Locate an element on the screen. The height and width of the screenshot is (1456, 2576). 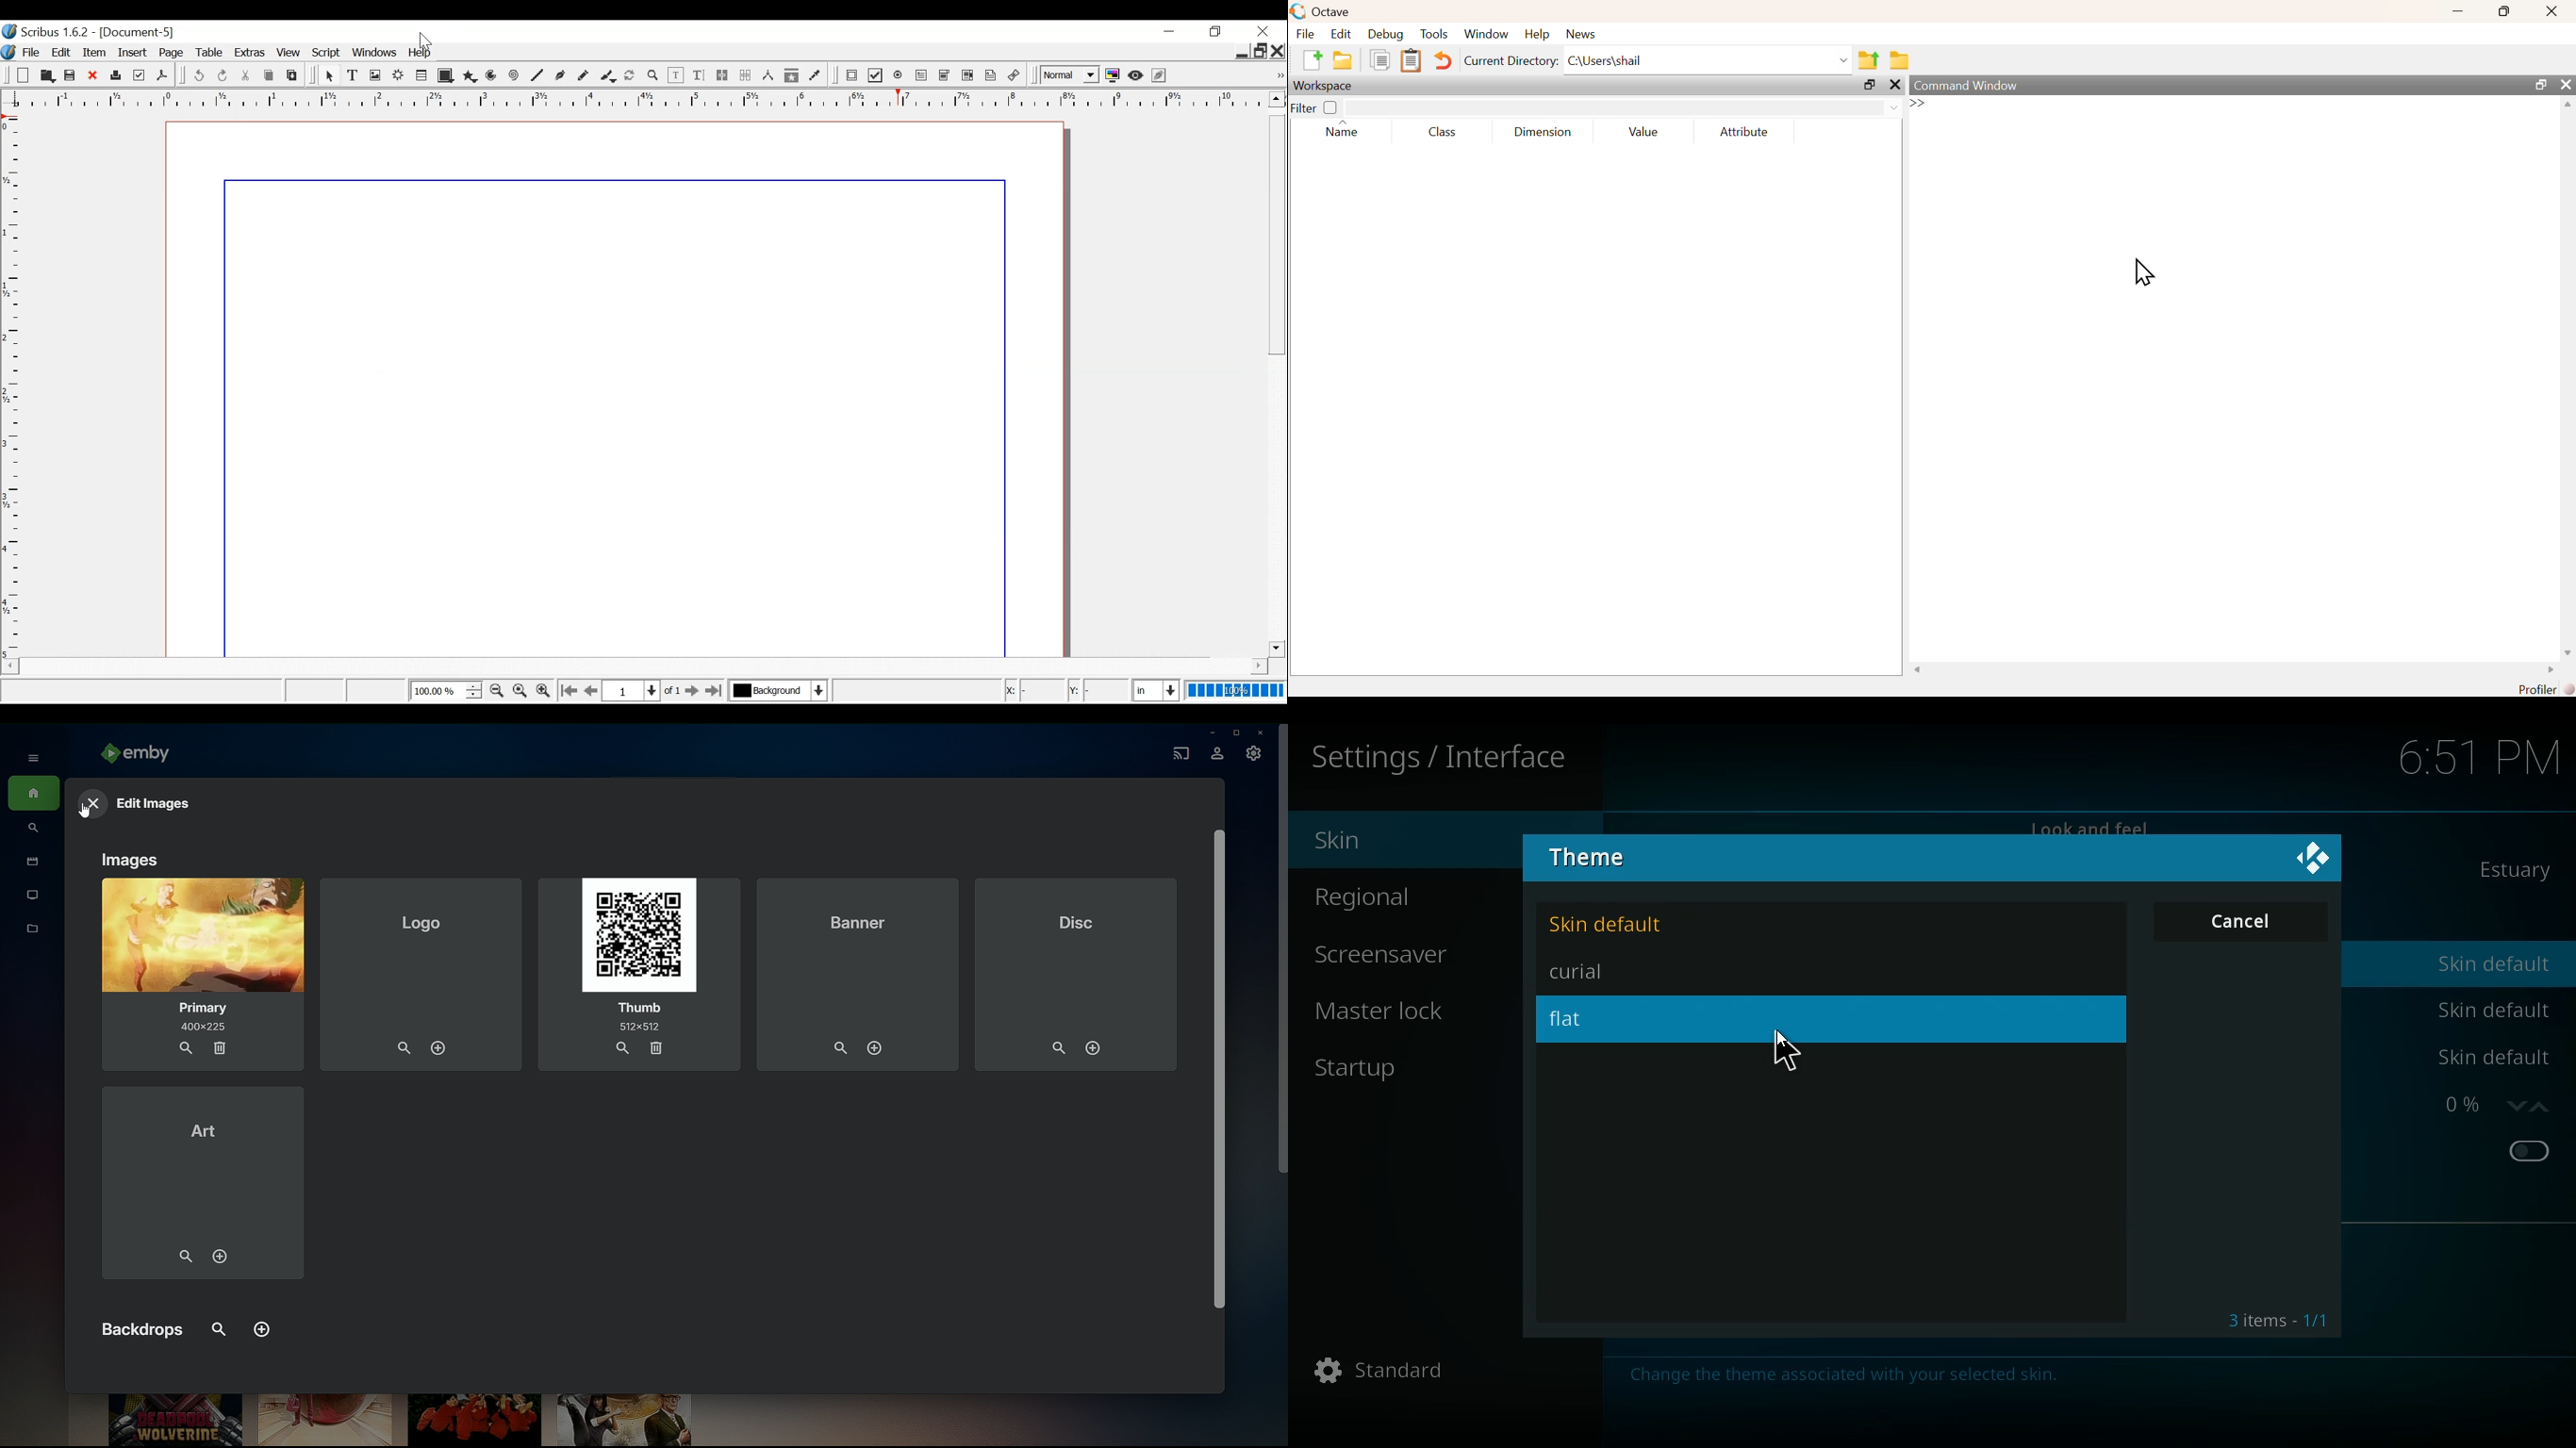
logo is located at coordinates (8, 51).